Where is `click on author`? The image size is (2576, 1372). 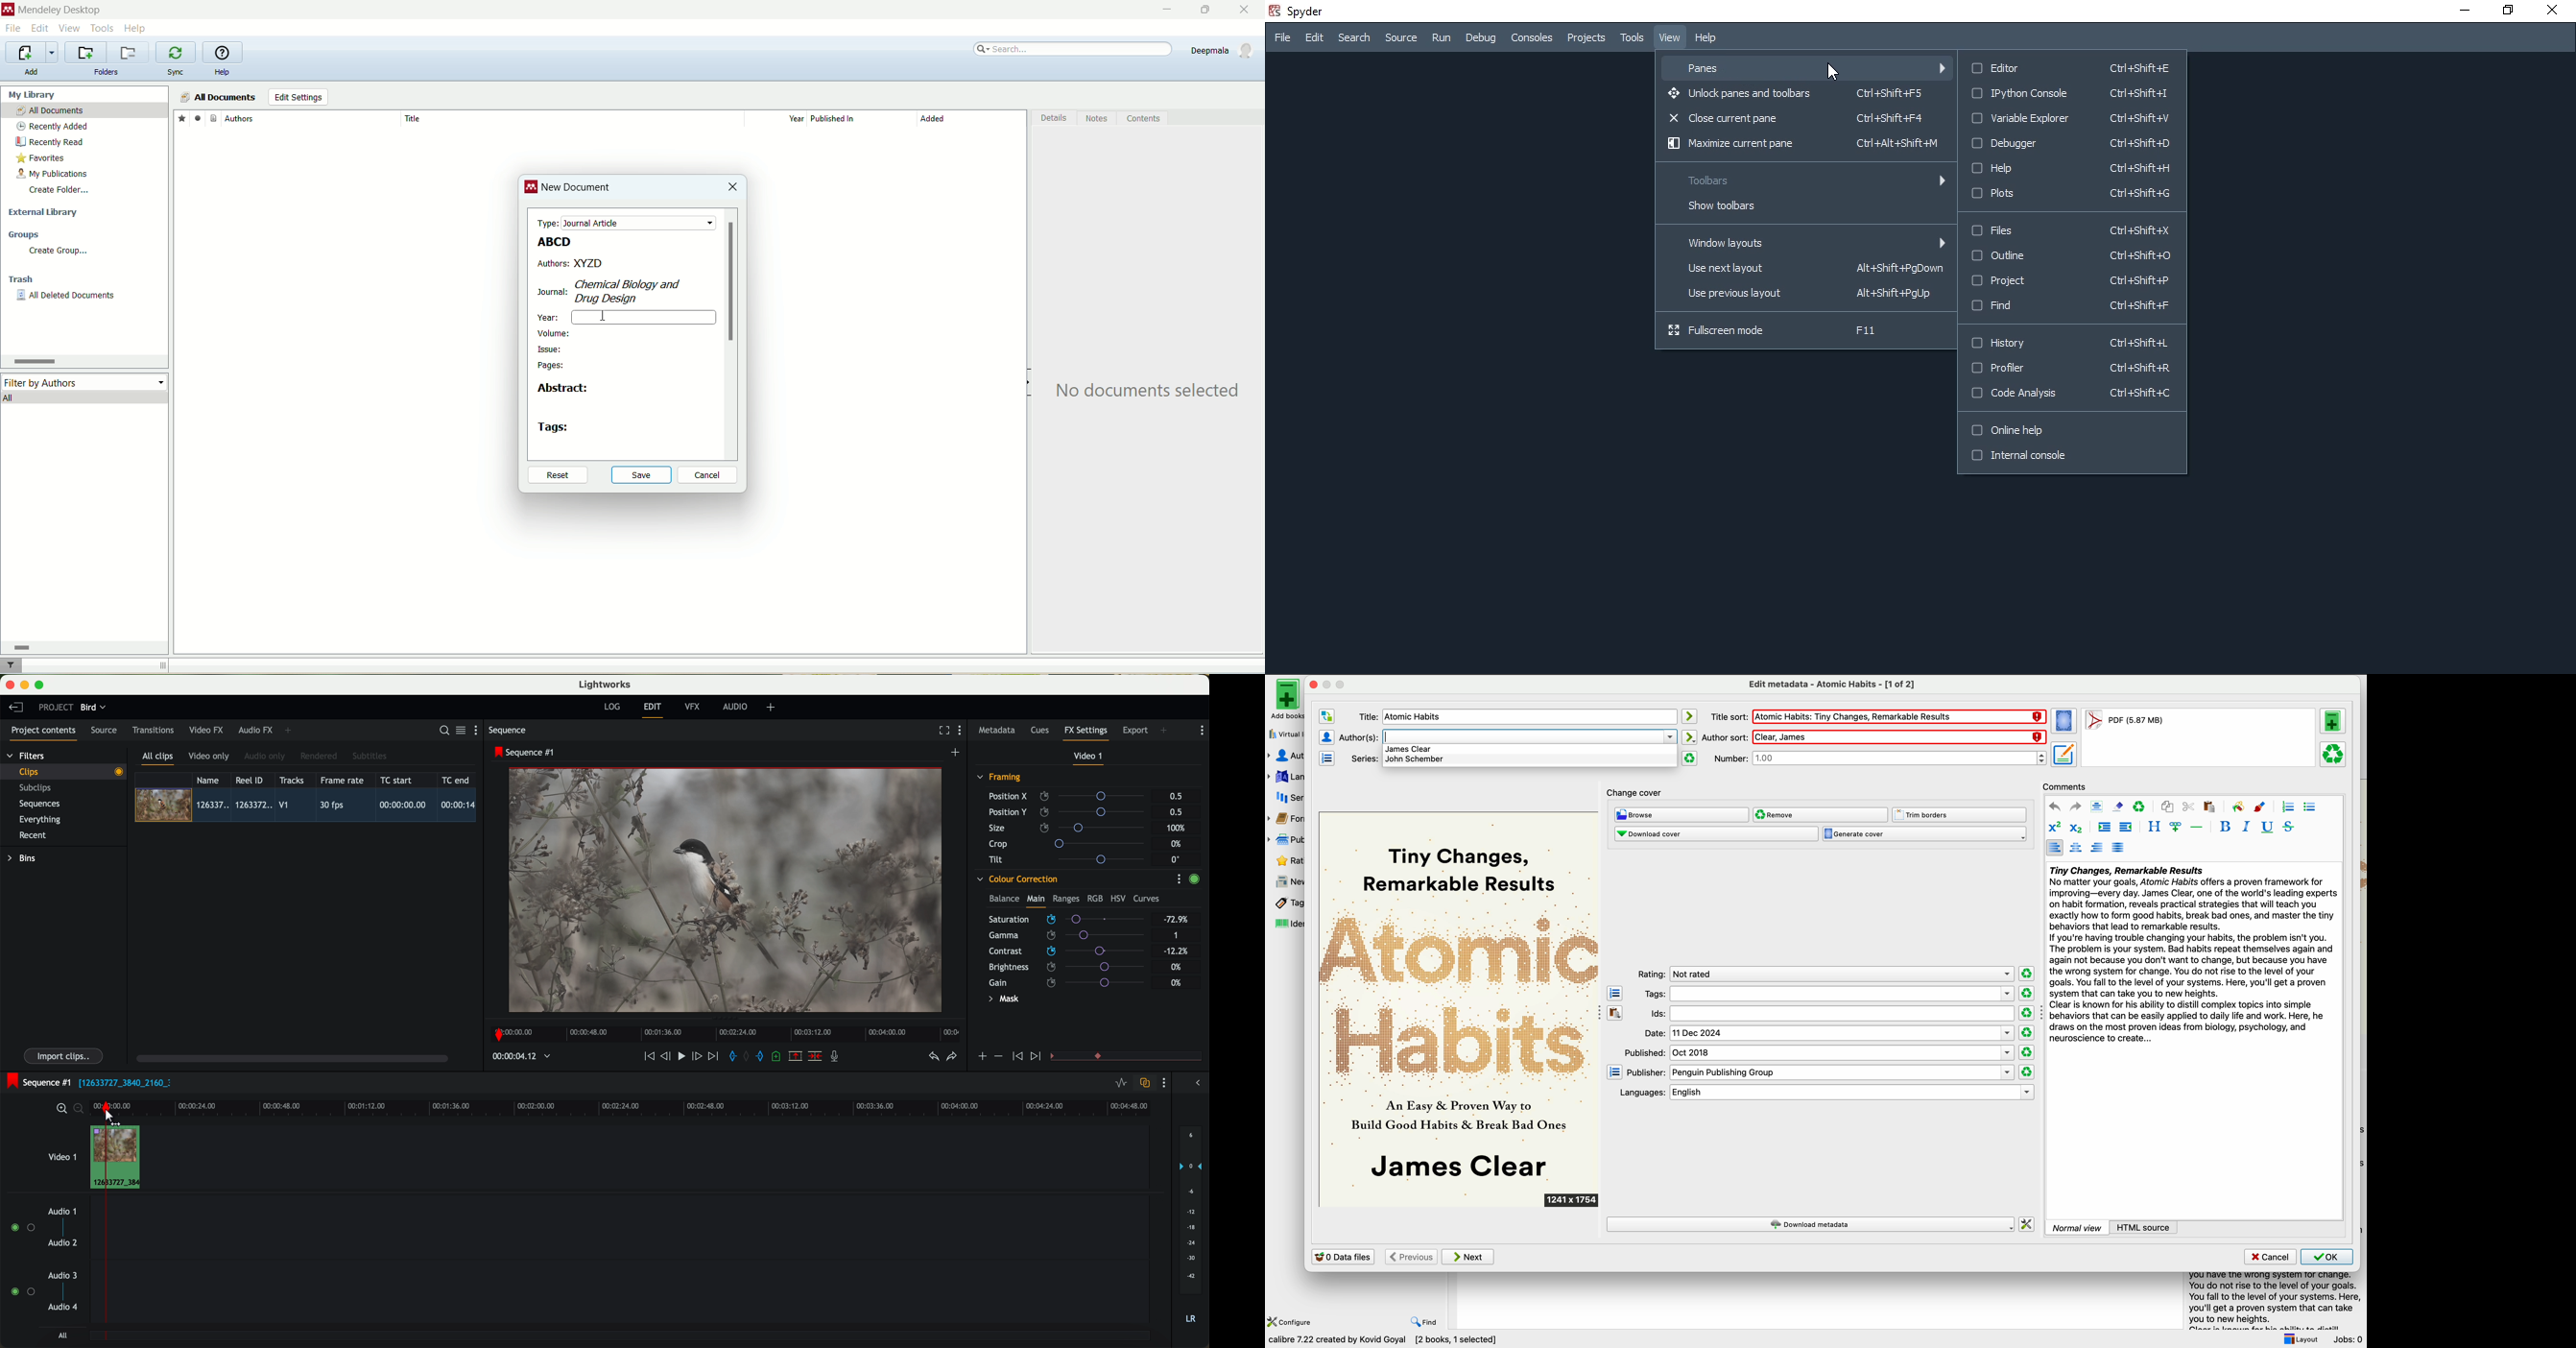 click on author is located at coordinates (1366, 716).